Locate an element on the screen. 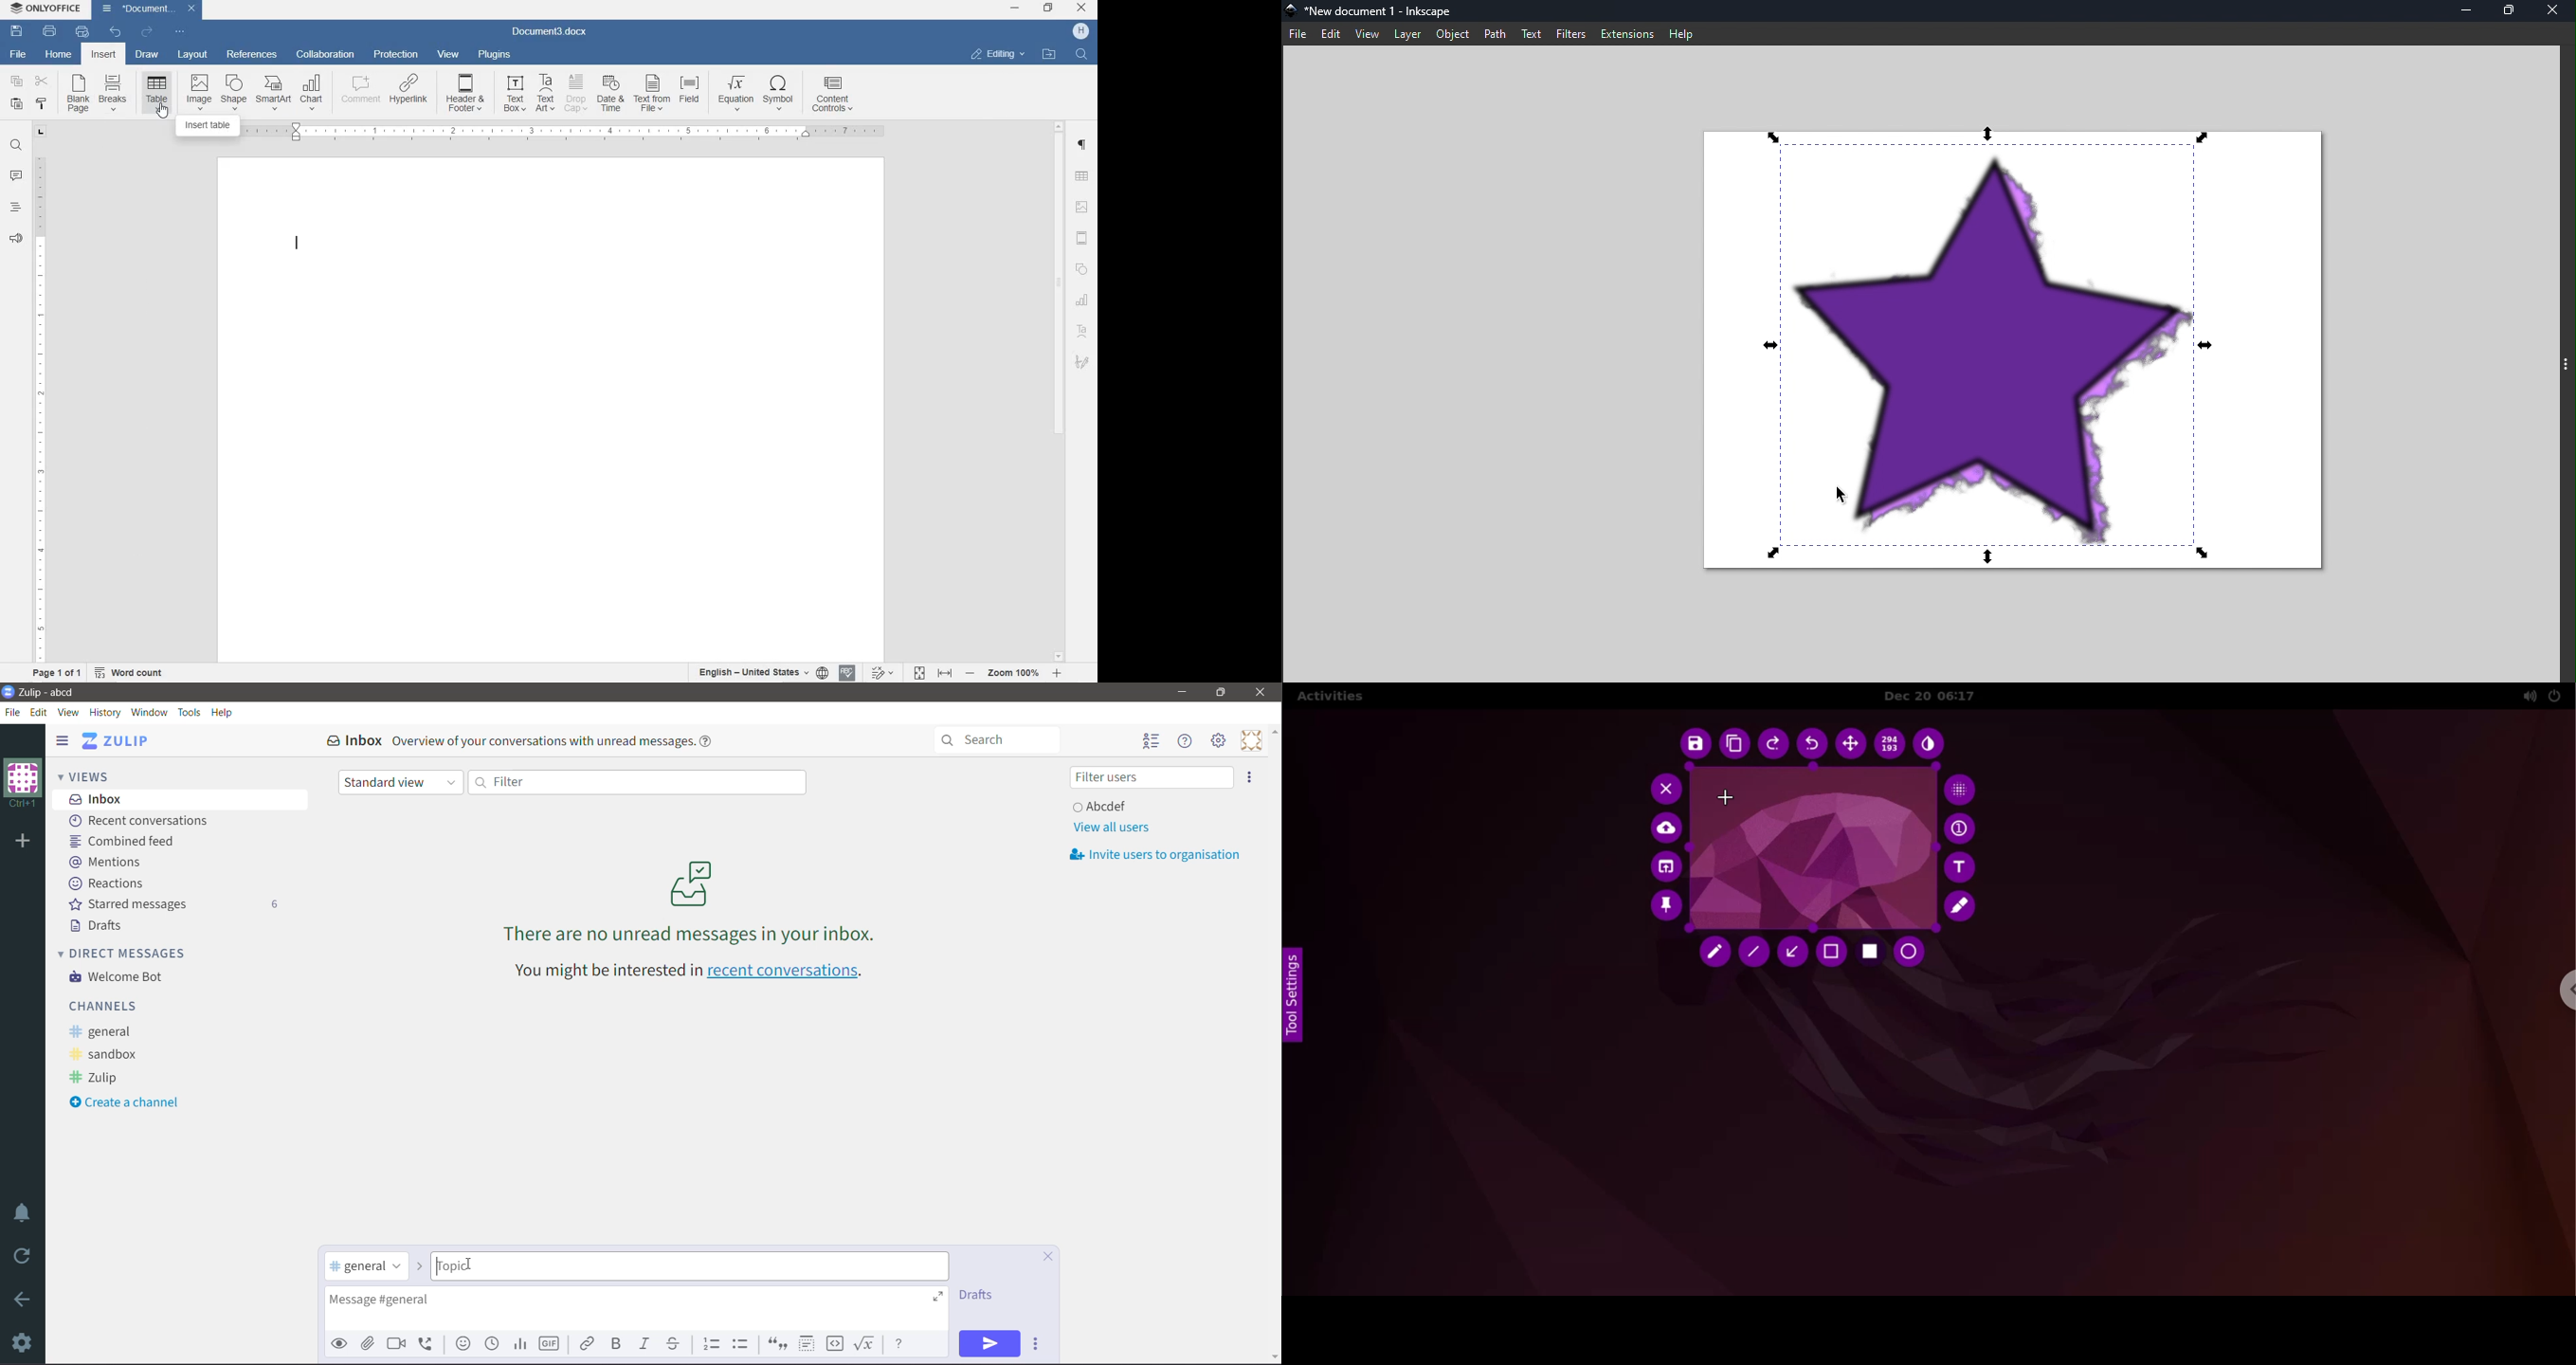 Image resolution: width=2576 pixels, height=1372 pixels. Toggle command panel is located at coordinates (2564, 364).